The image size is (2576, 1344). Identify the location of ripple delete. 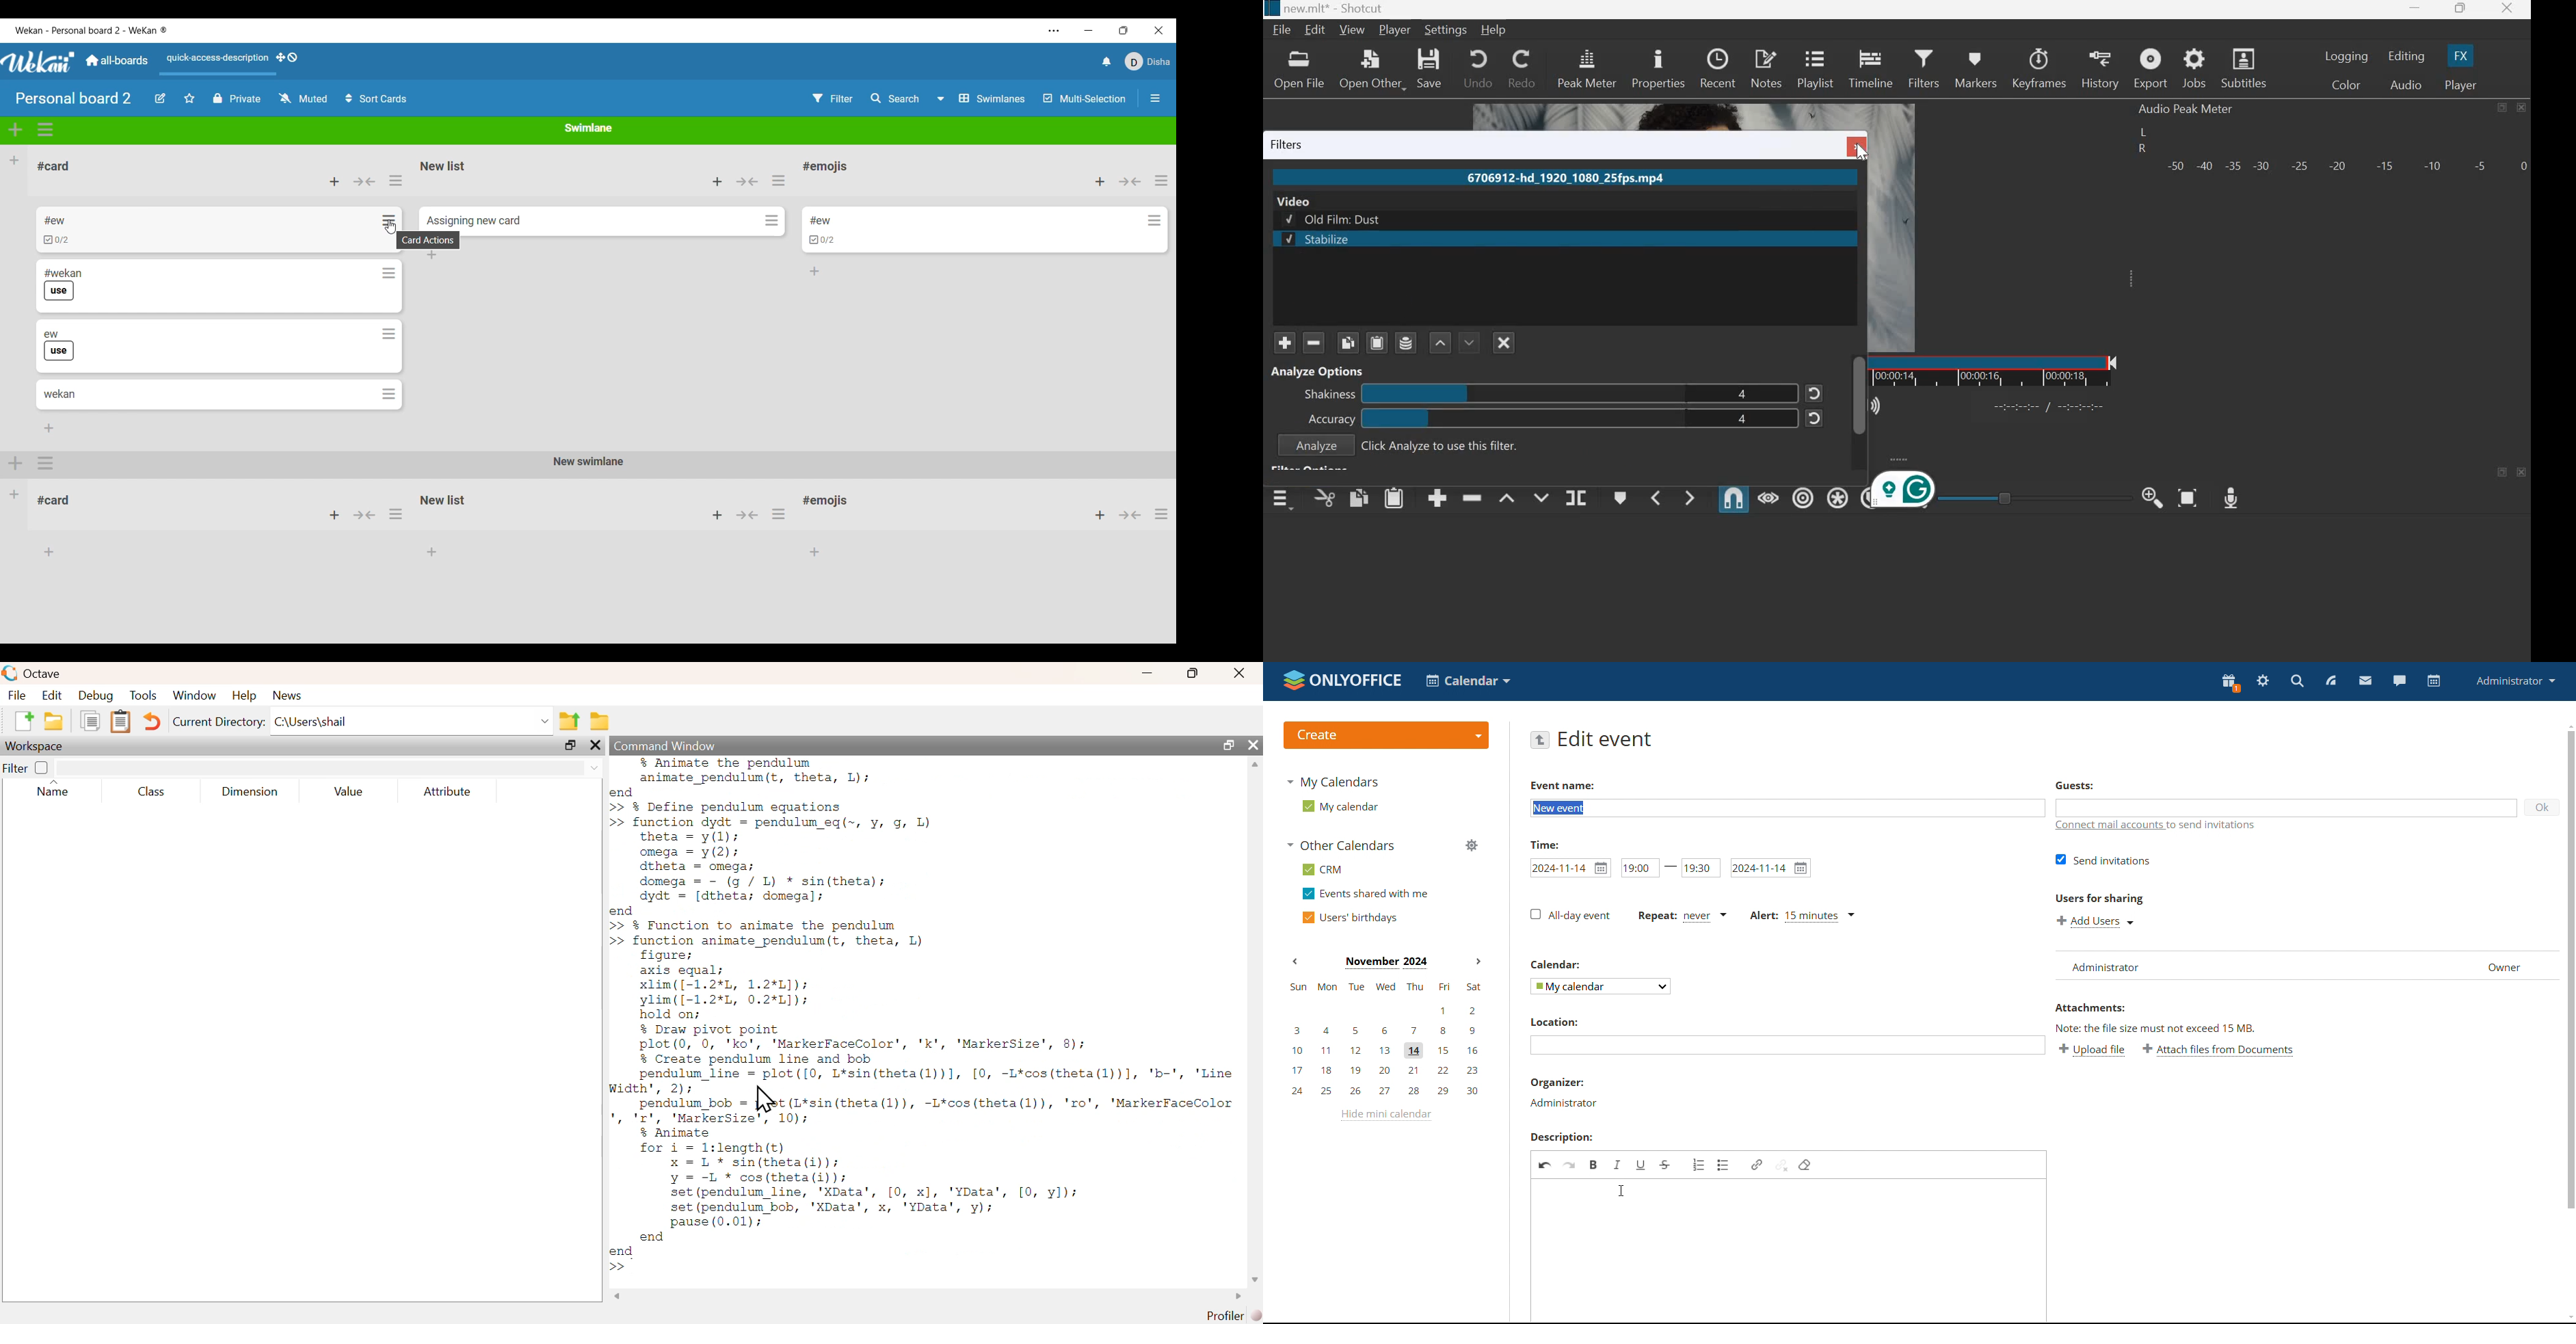
(1472, 497).